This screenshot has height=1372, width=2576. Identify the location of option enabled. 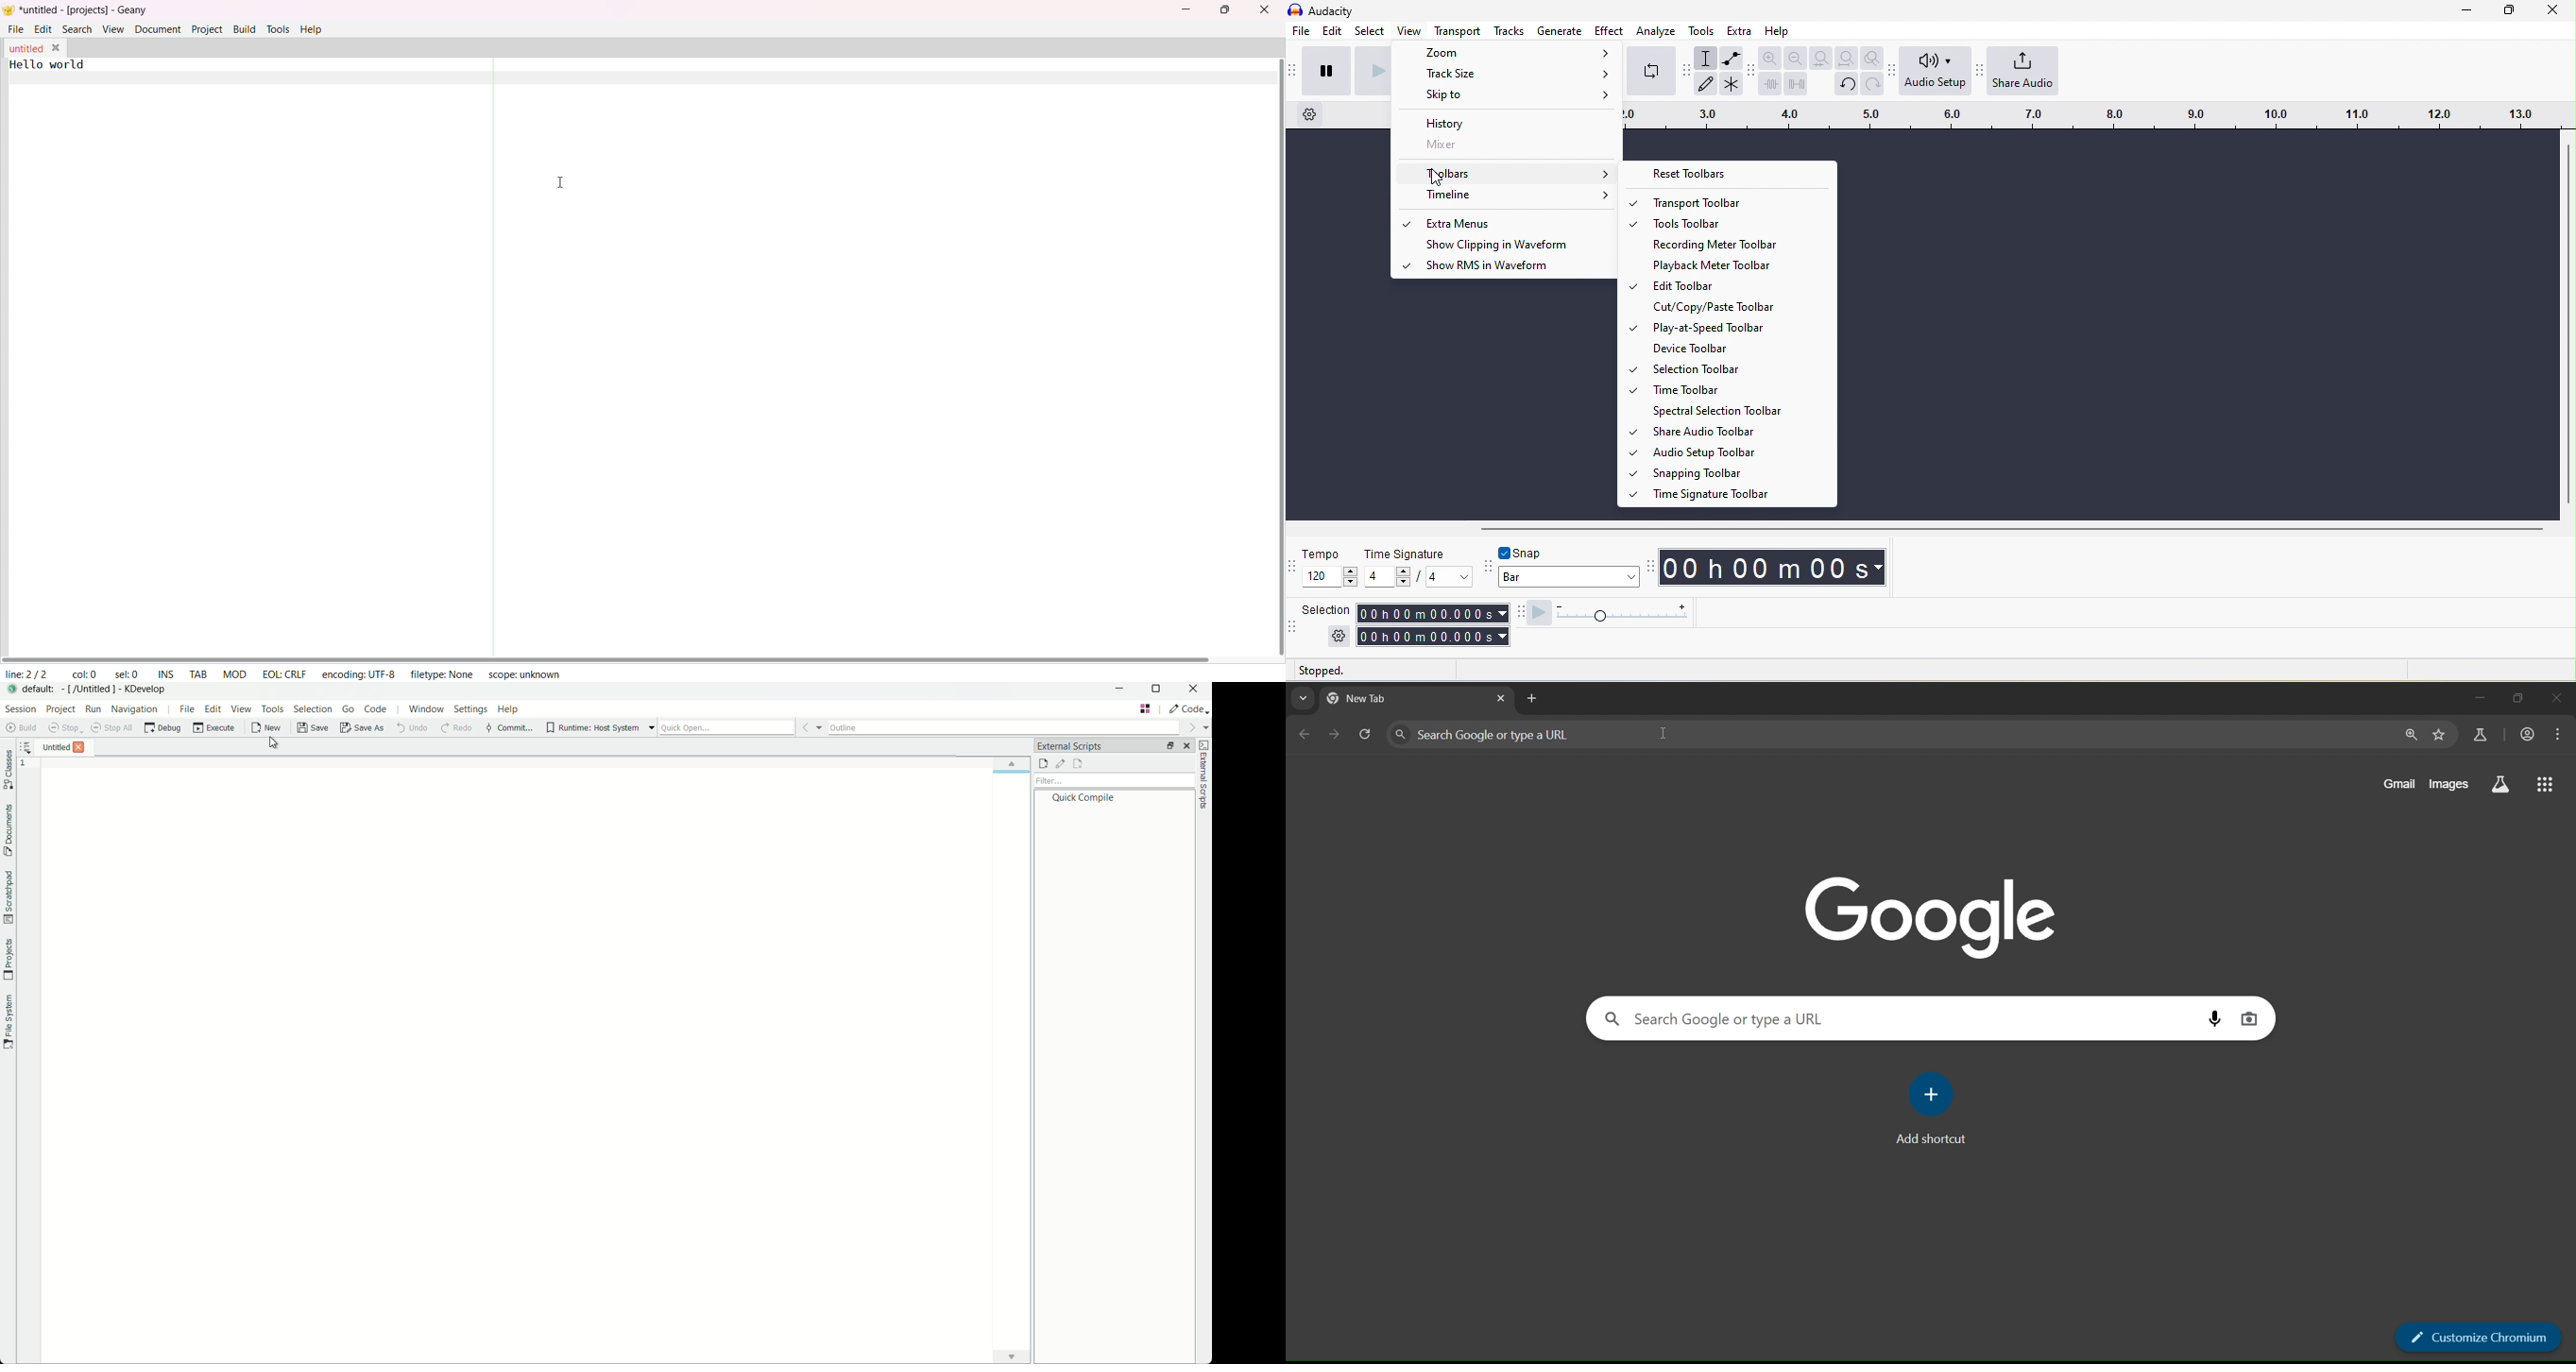
(1404, 264).